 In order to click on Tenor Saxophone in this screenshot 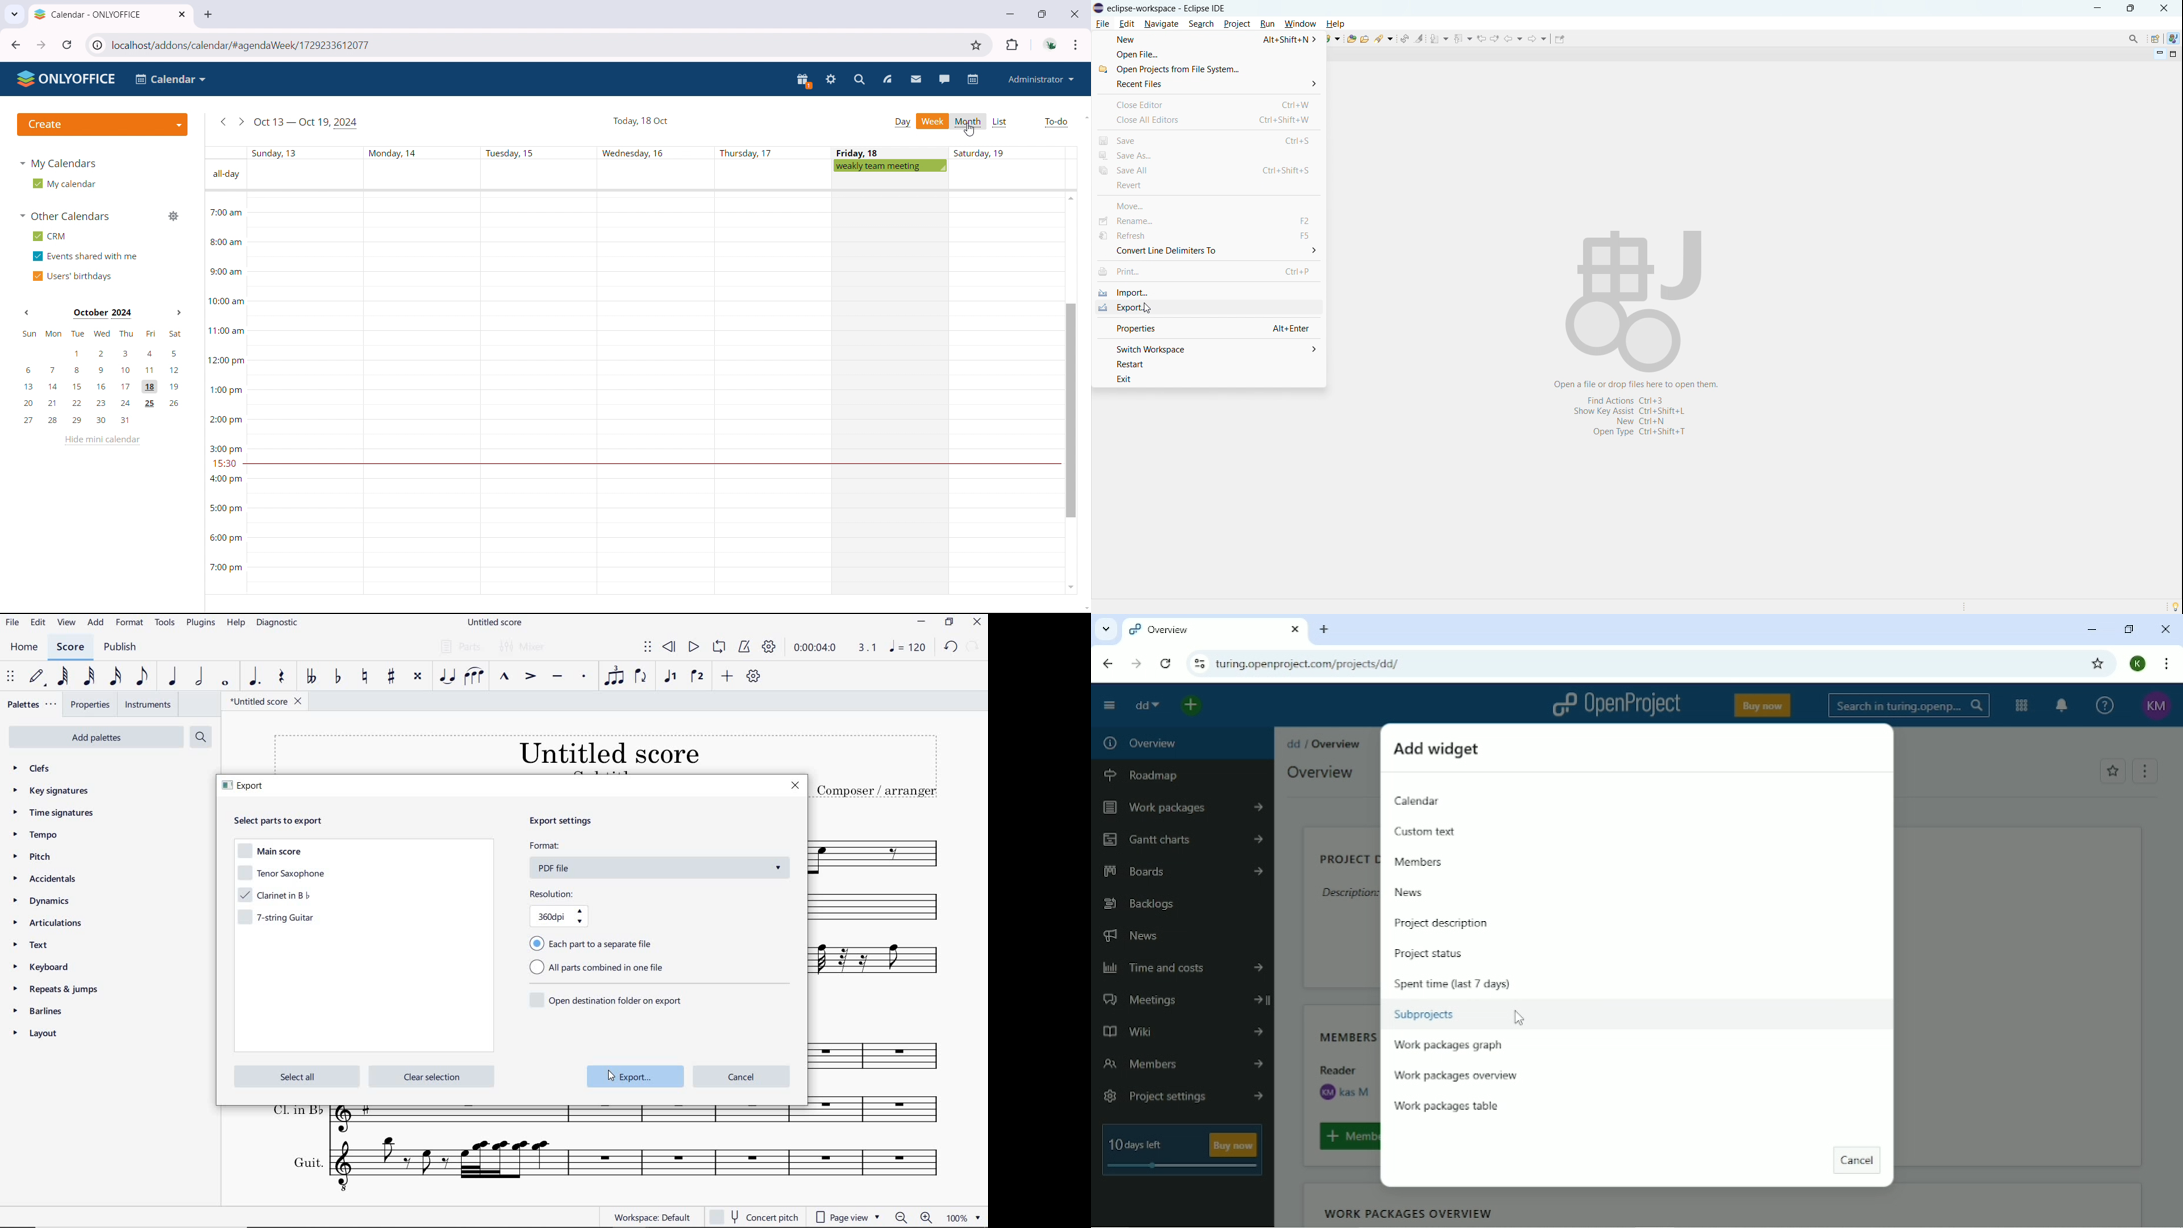, I will do `click(880, 850)`.